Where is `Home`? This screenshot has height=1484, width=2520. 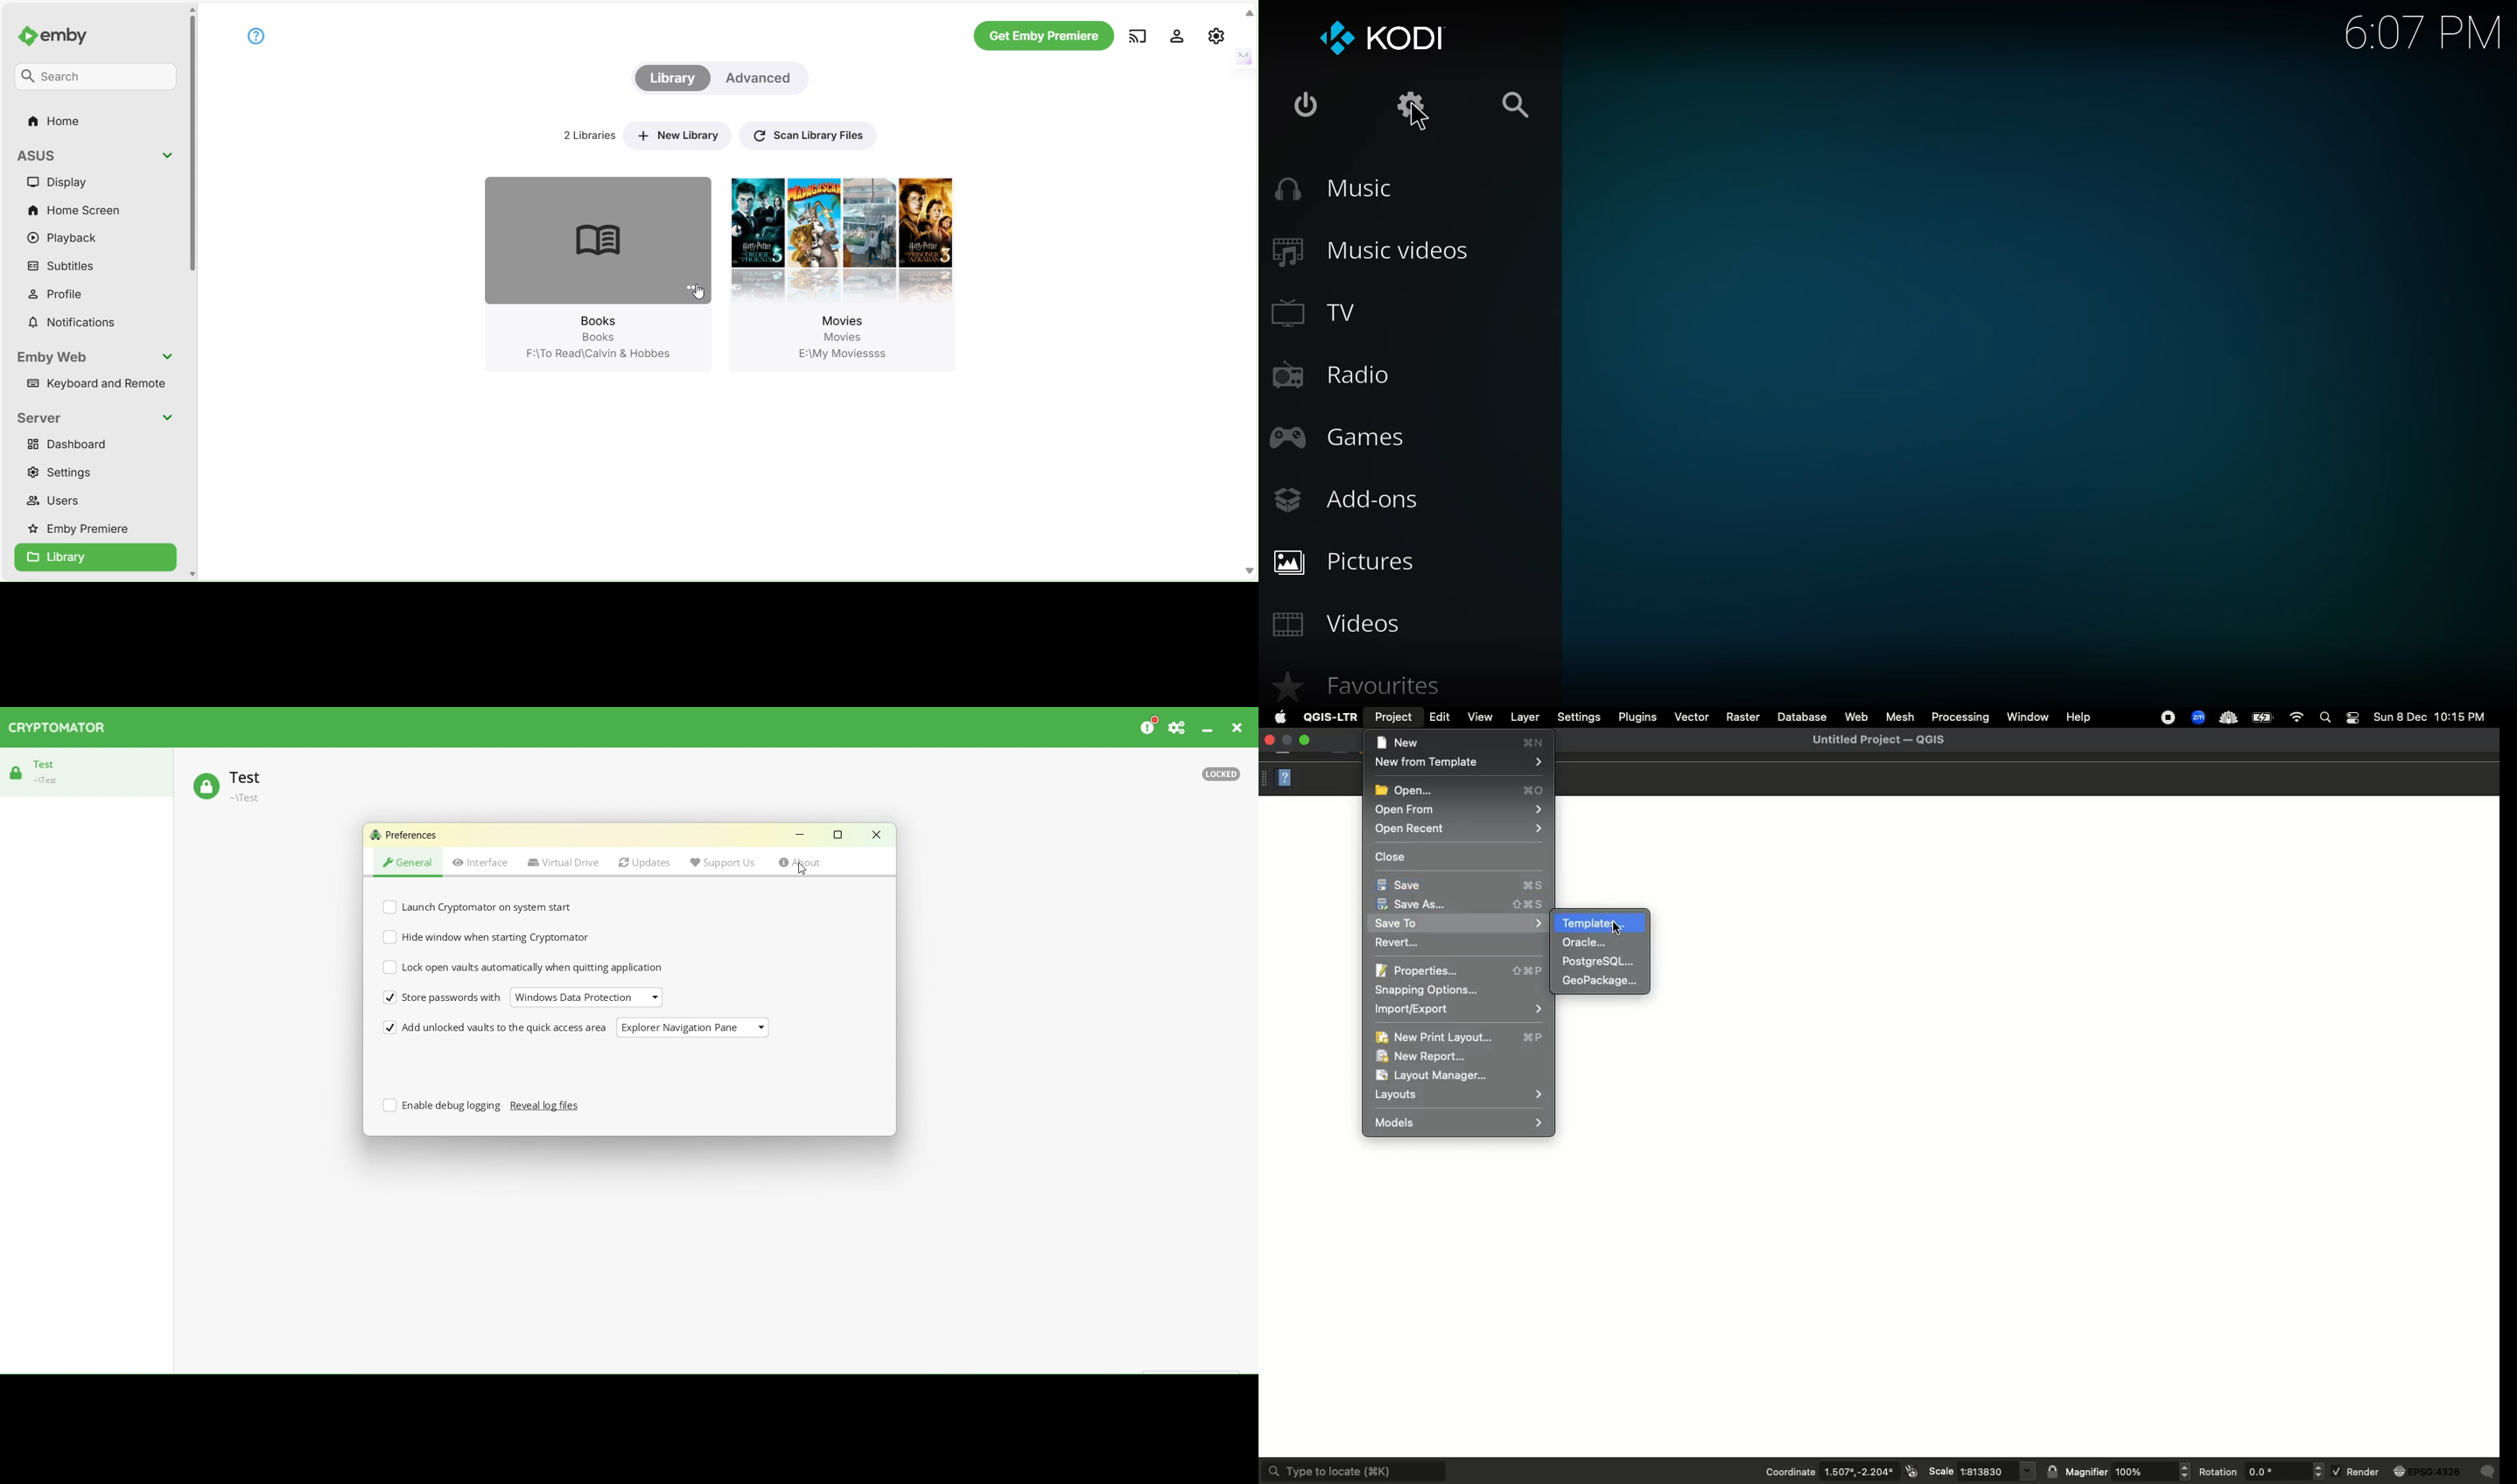 Home is located at coordinates (57, 122).